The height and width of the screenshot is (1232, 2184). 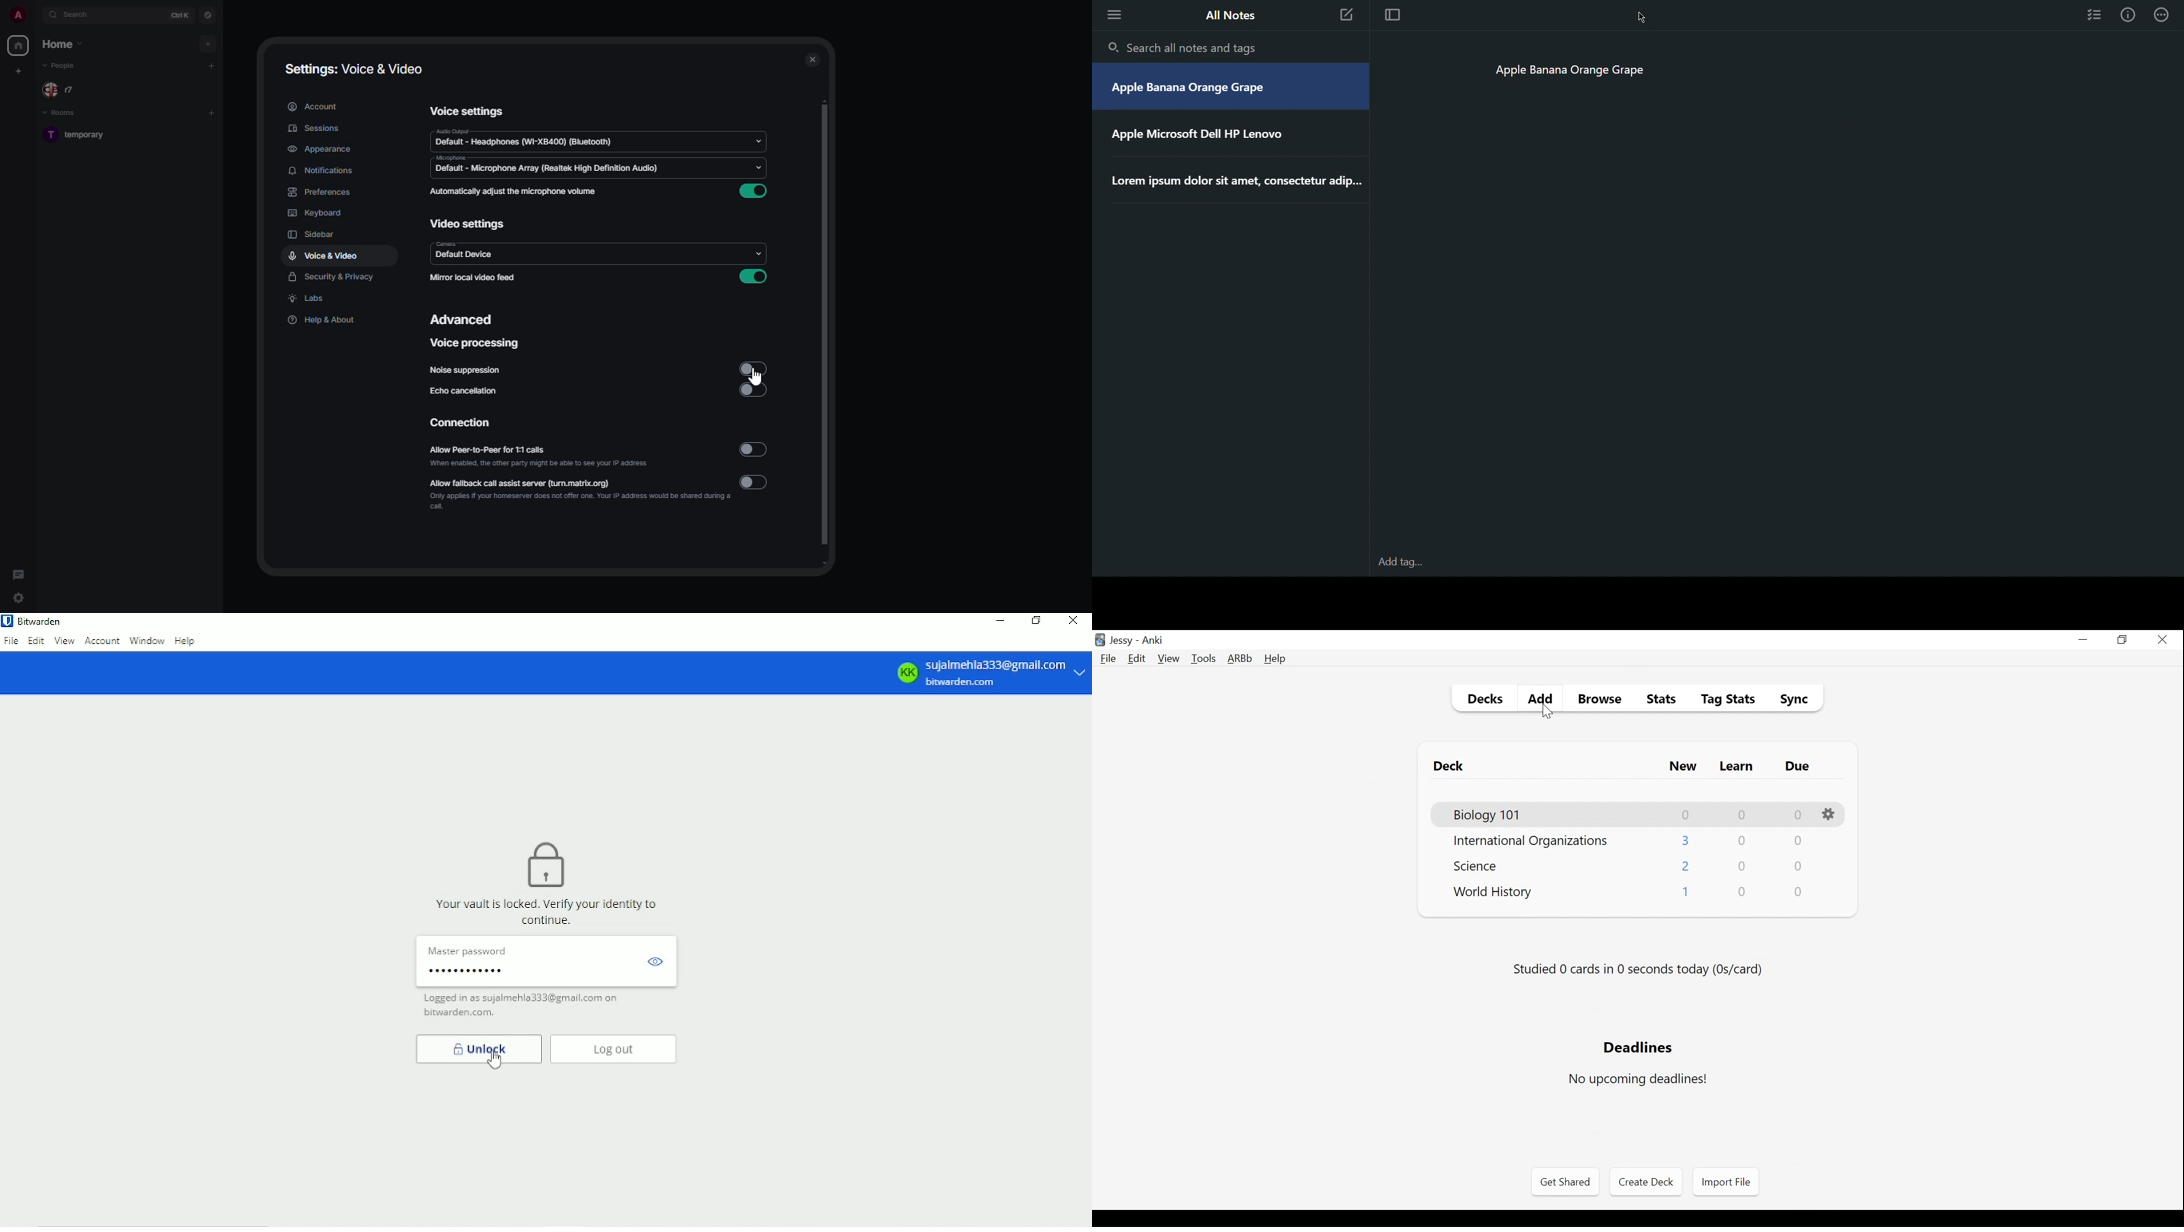 What do you see at coordinates (334, 280) in the screenshot?
I see `security & privacy` at bounding box center [334, 280].